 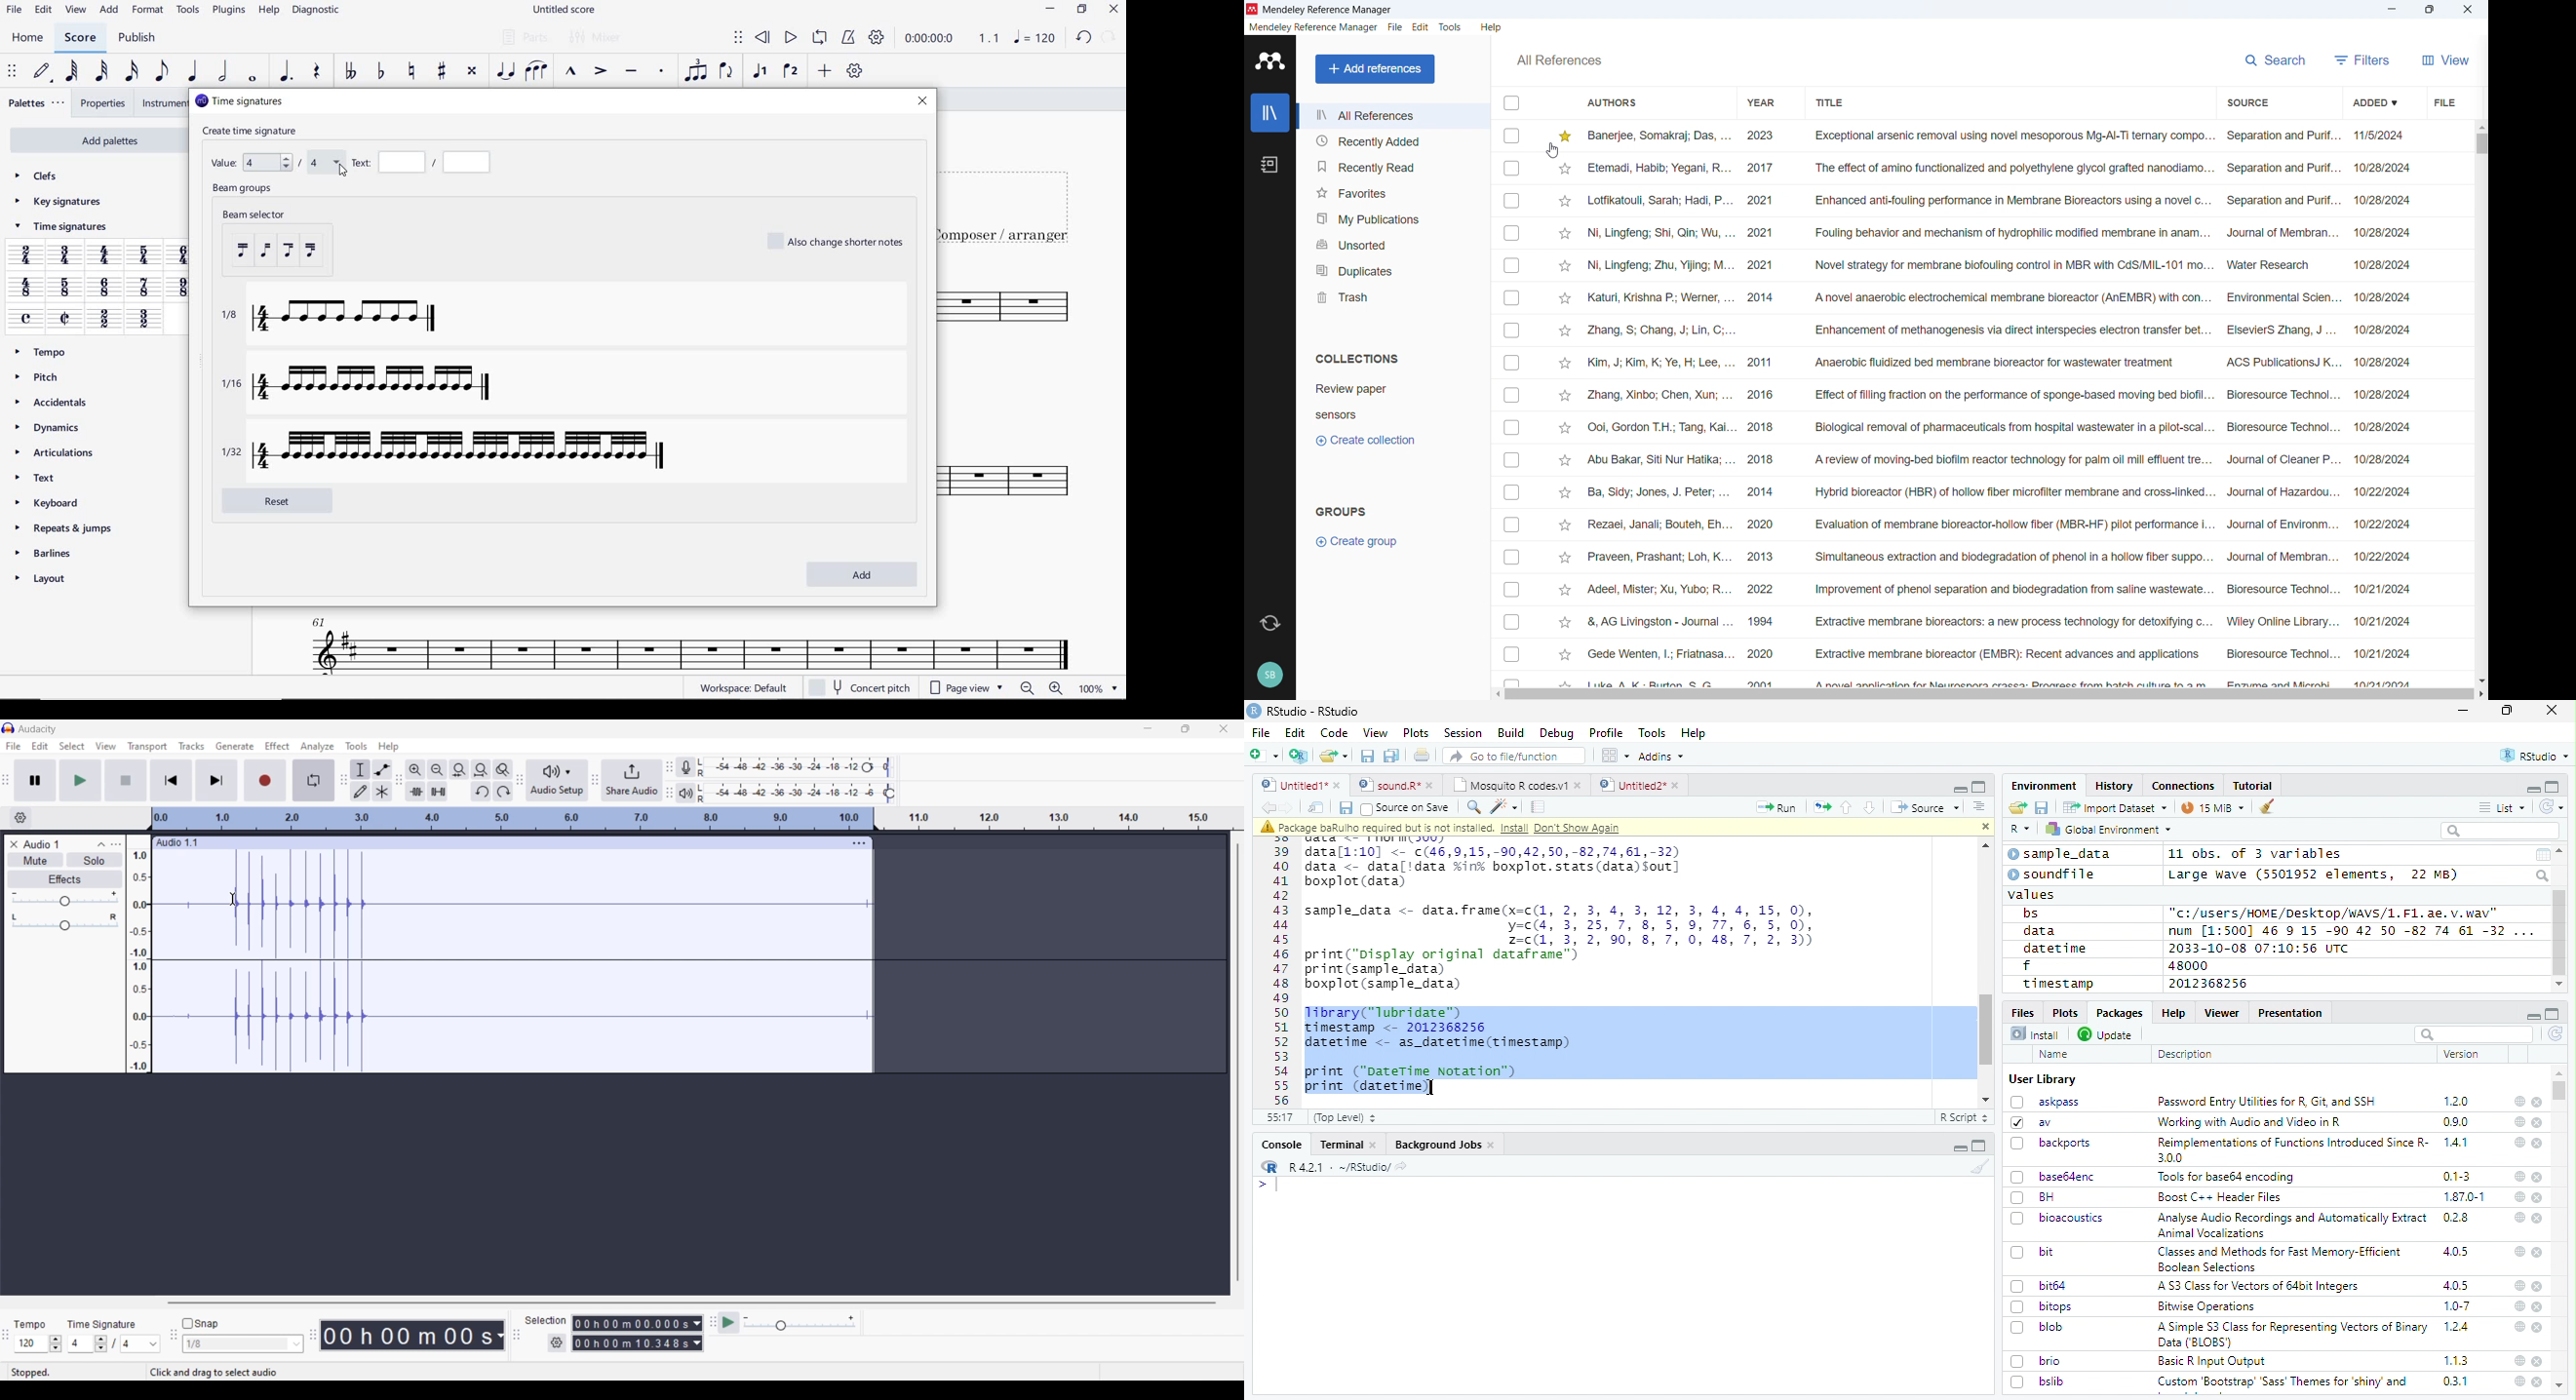 I want to click on 0.1-3, so click(x=2460, y=1176).